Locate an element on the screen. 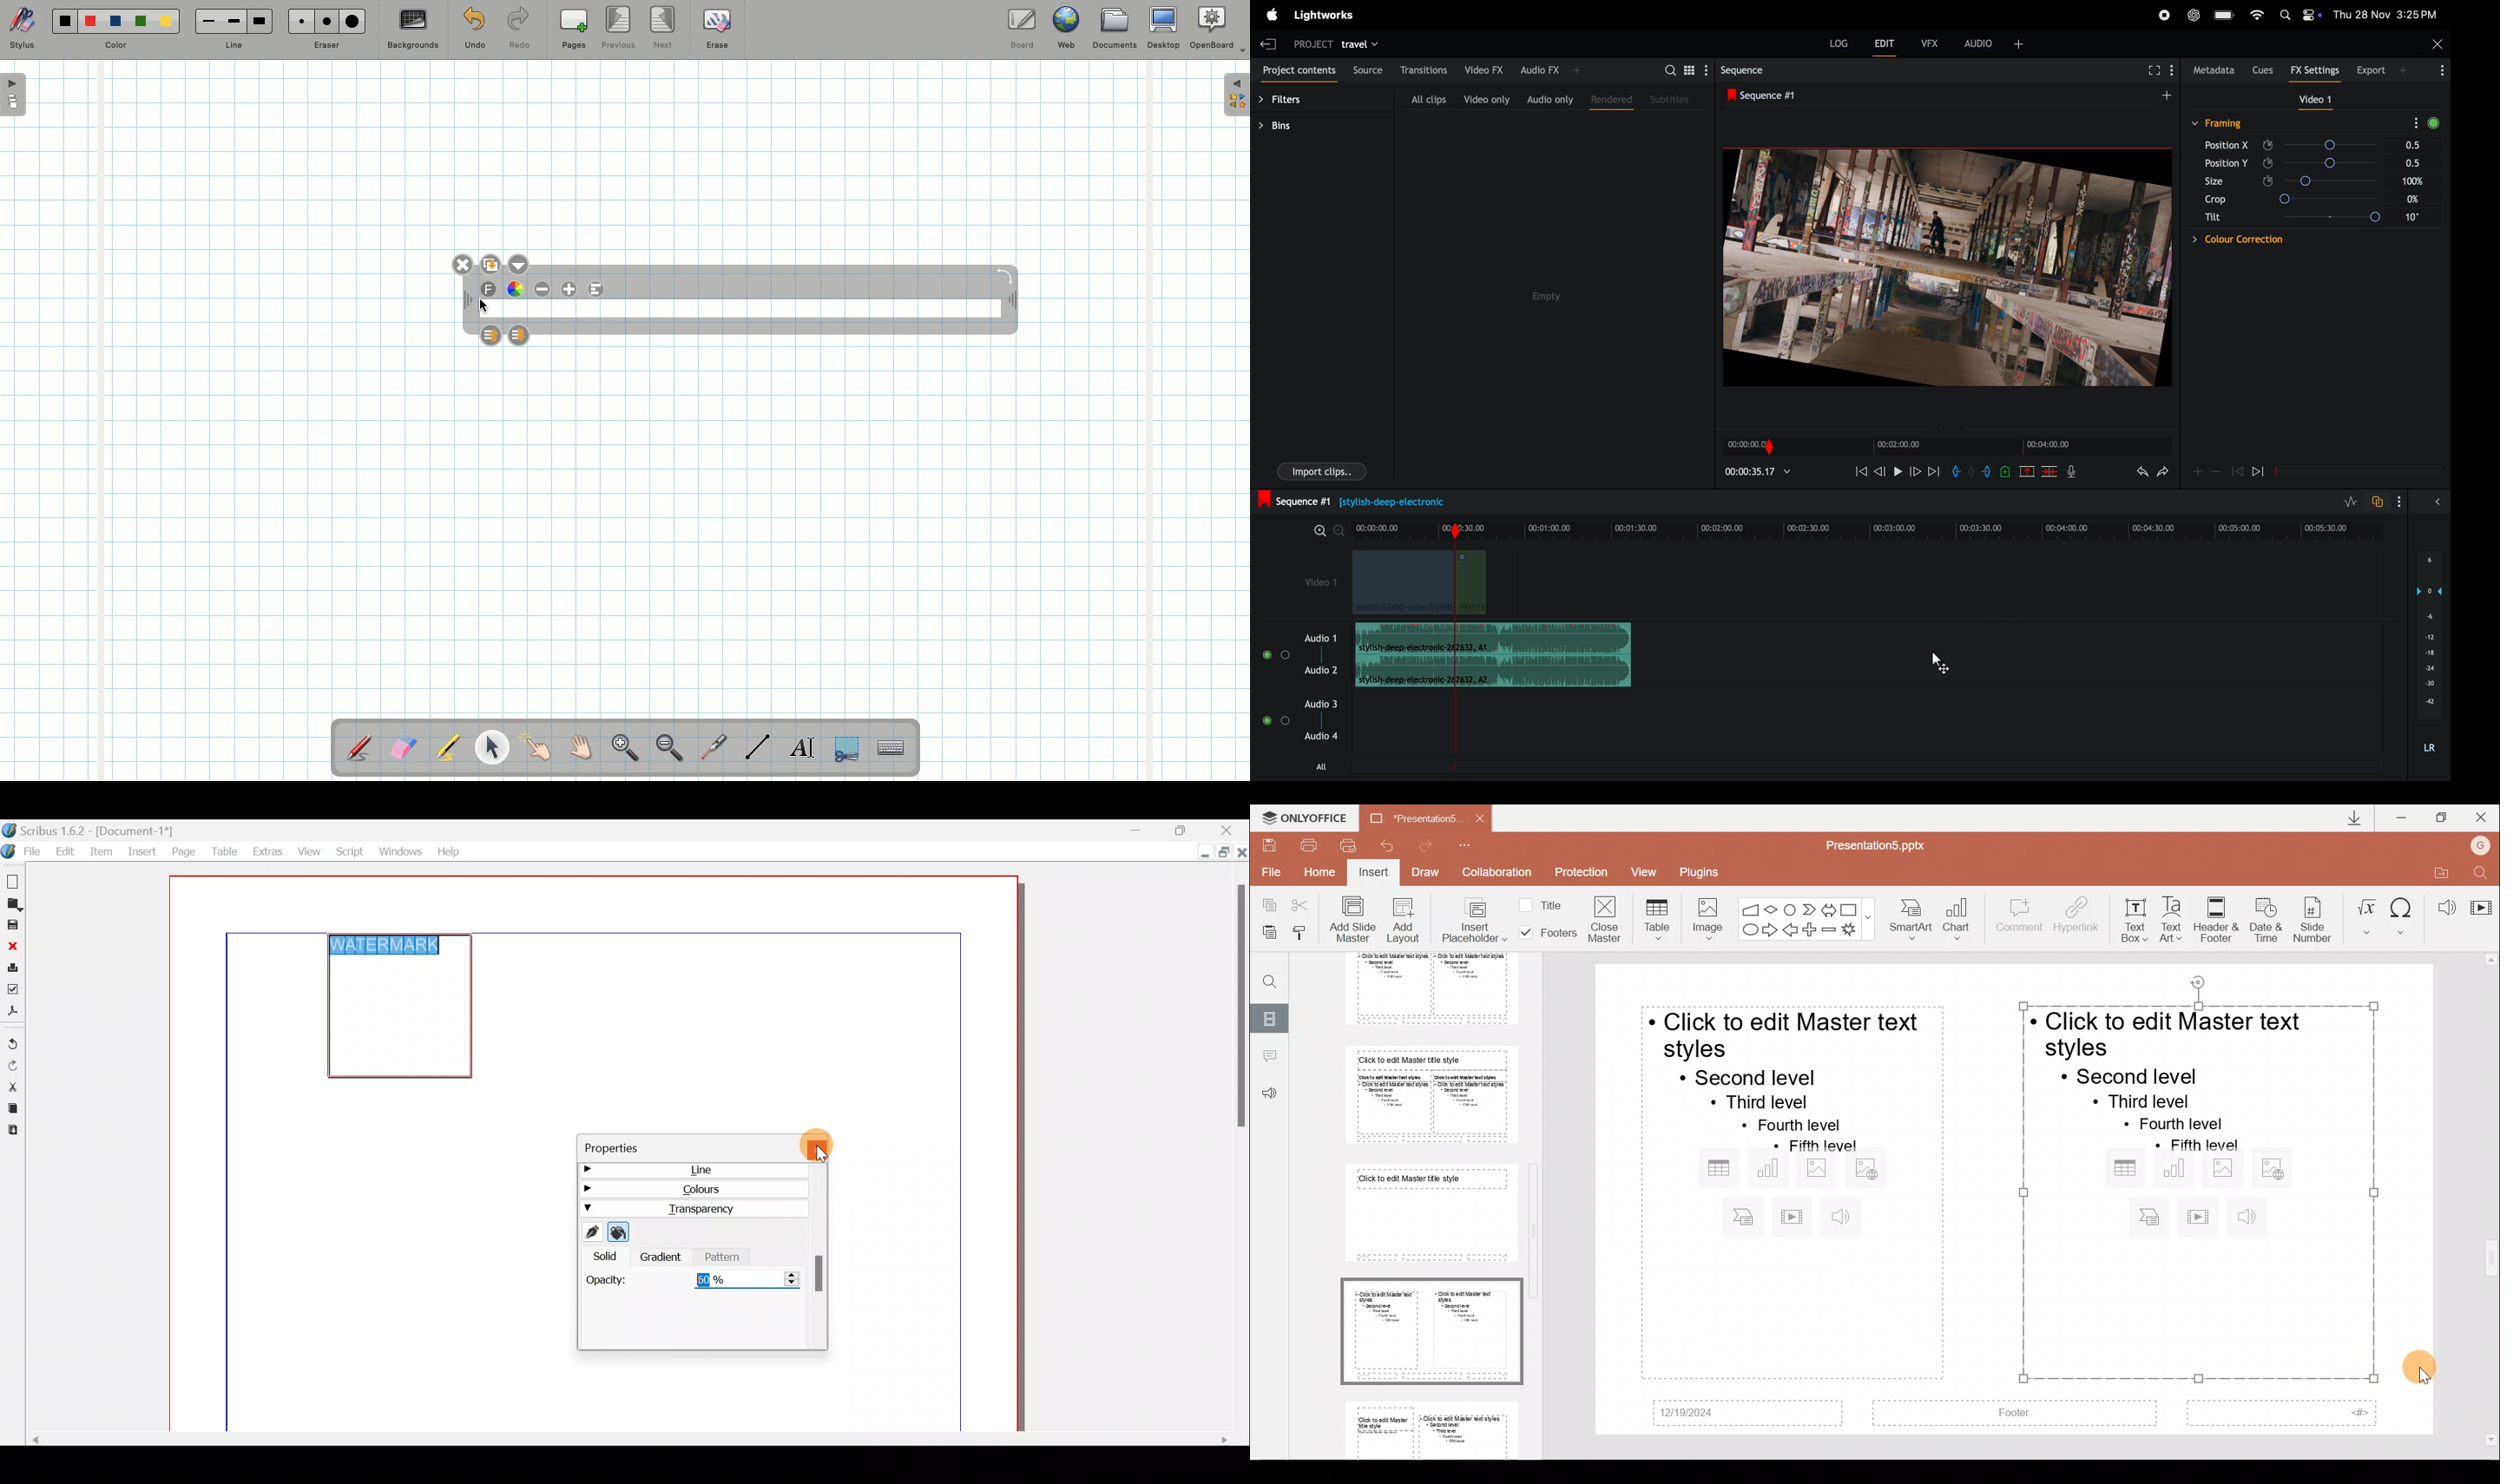 Image resolution: width=2520 pixels, height=1484 pixels. Date & time is located at coordinates (2263, 917).